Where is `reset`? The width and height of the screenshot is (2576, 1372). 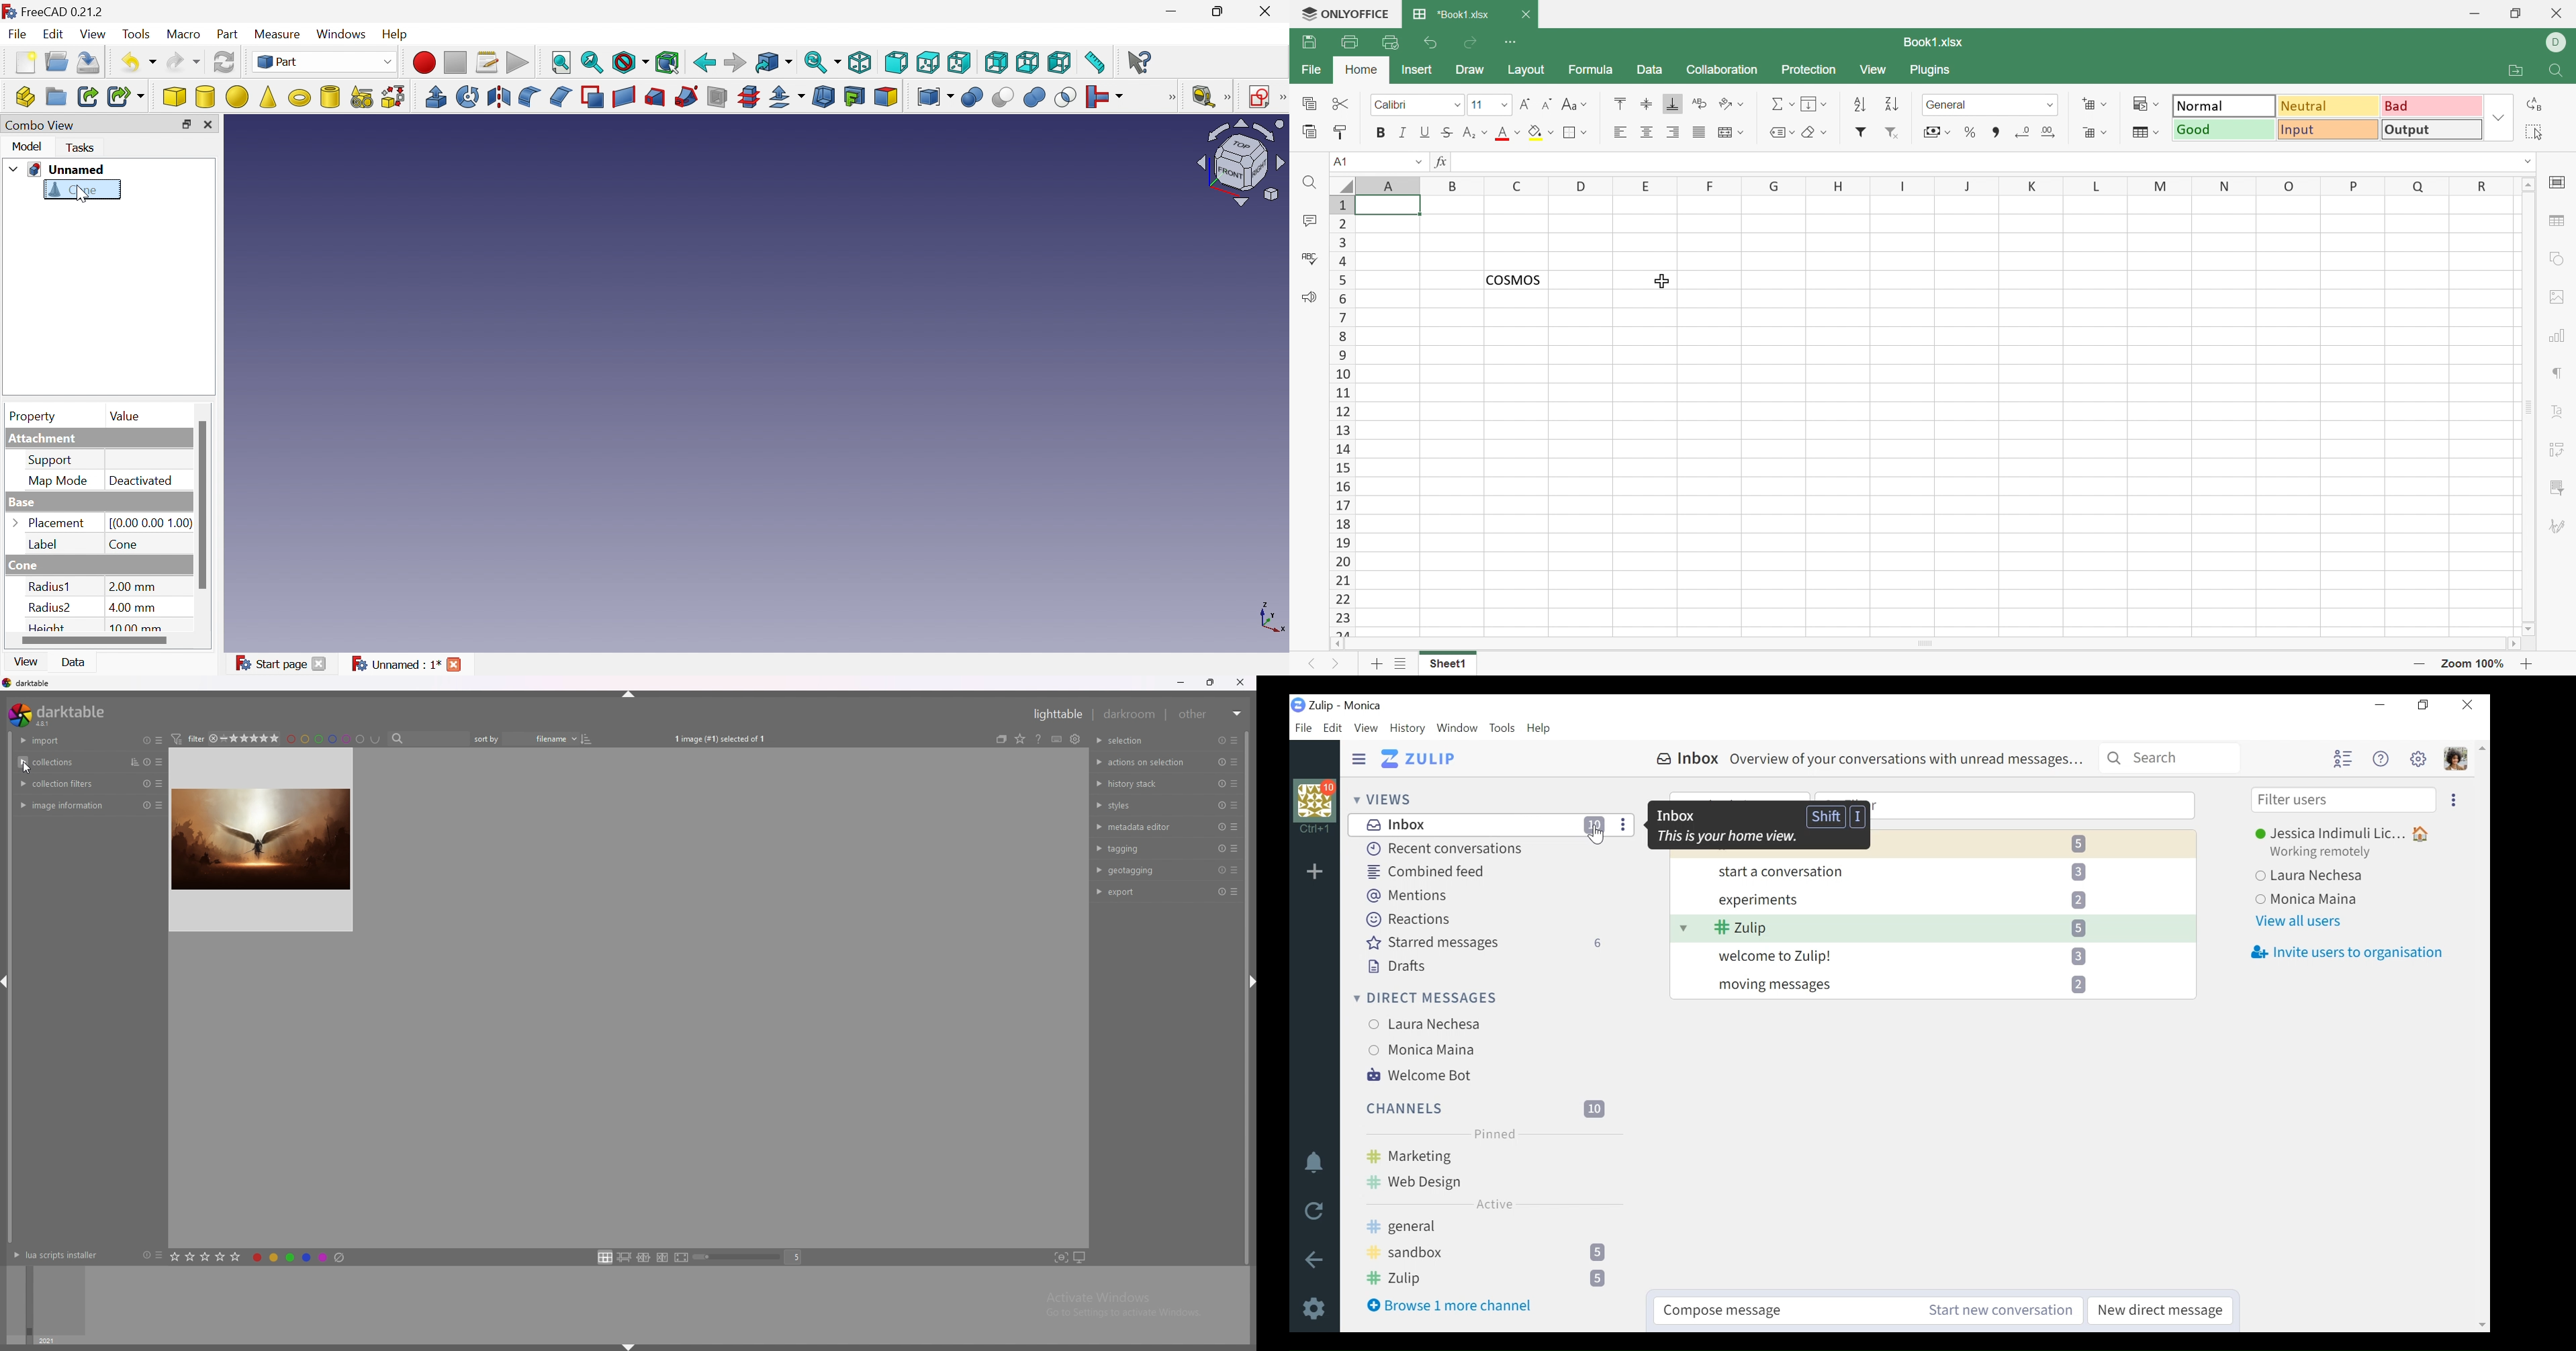 reset is located at coordinates (1222, 805).